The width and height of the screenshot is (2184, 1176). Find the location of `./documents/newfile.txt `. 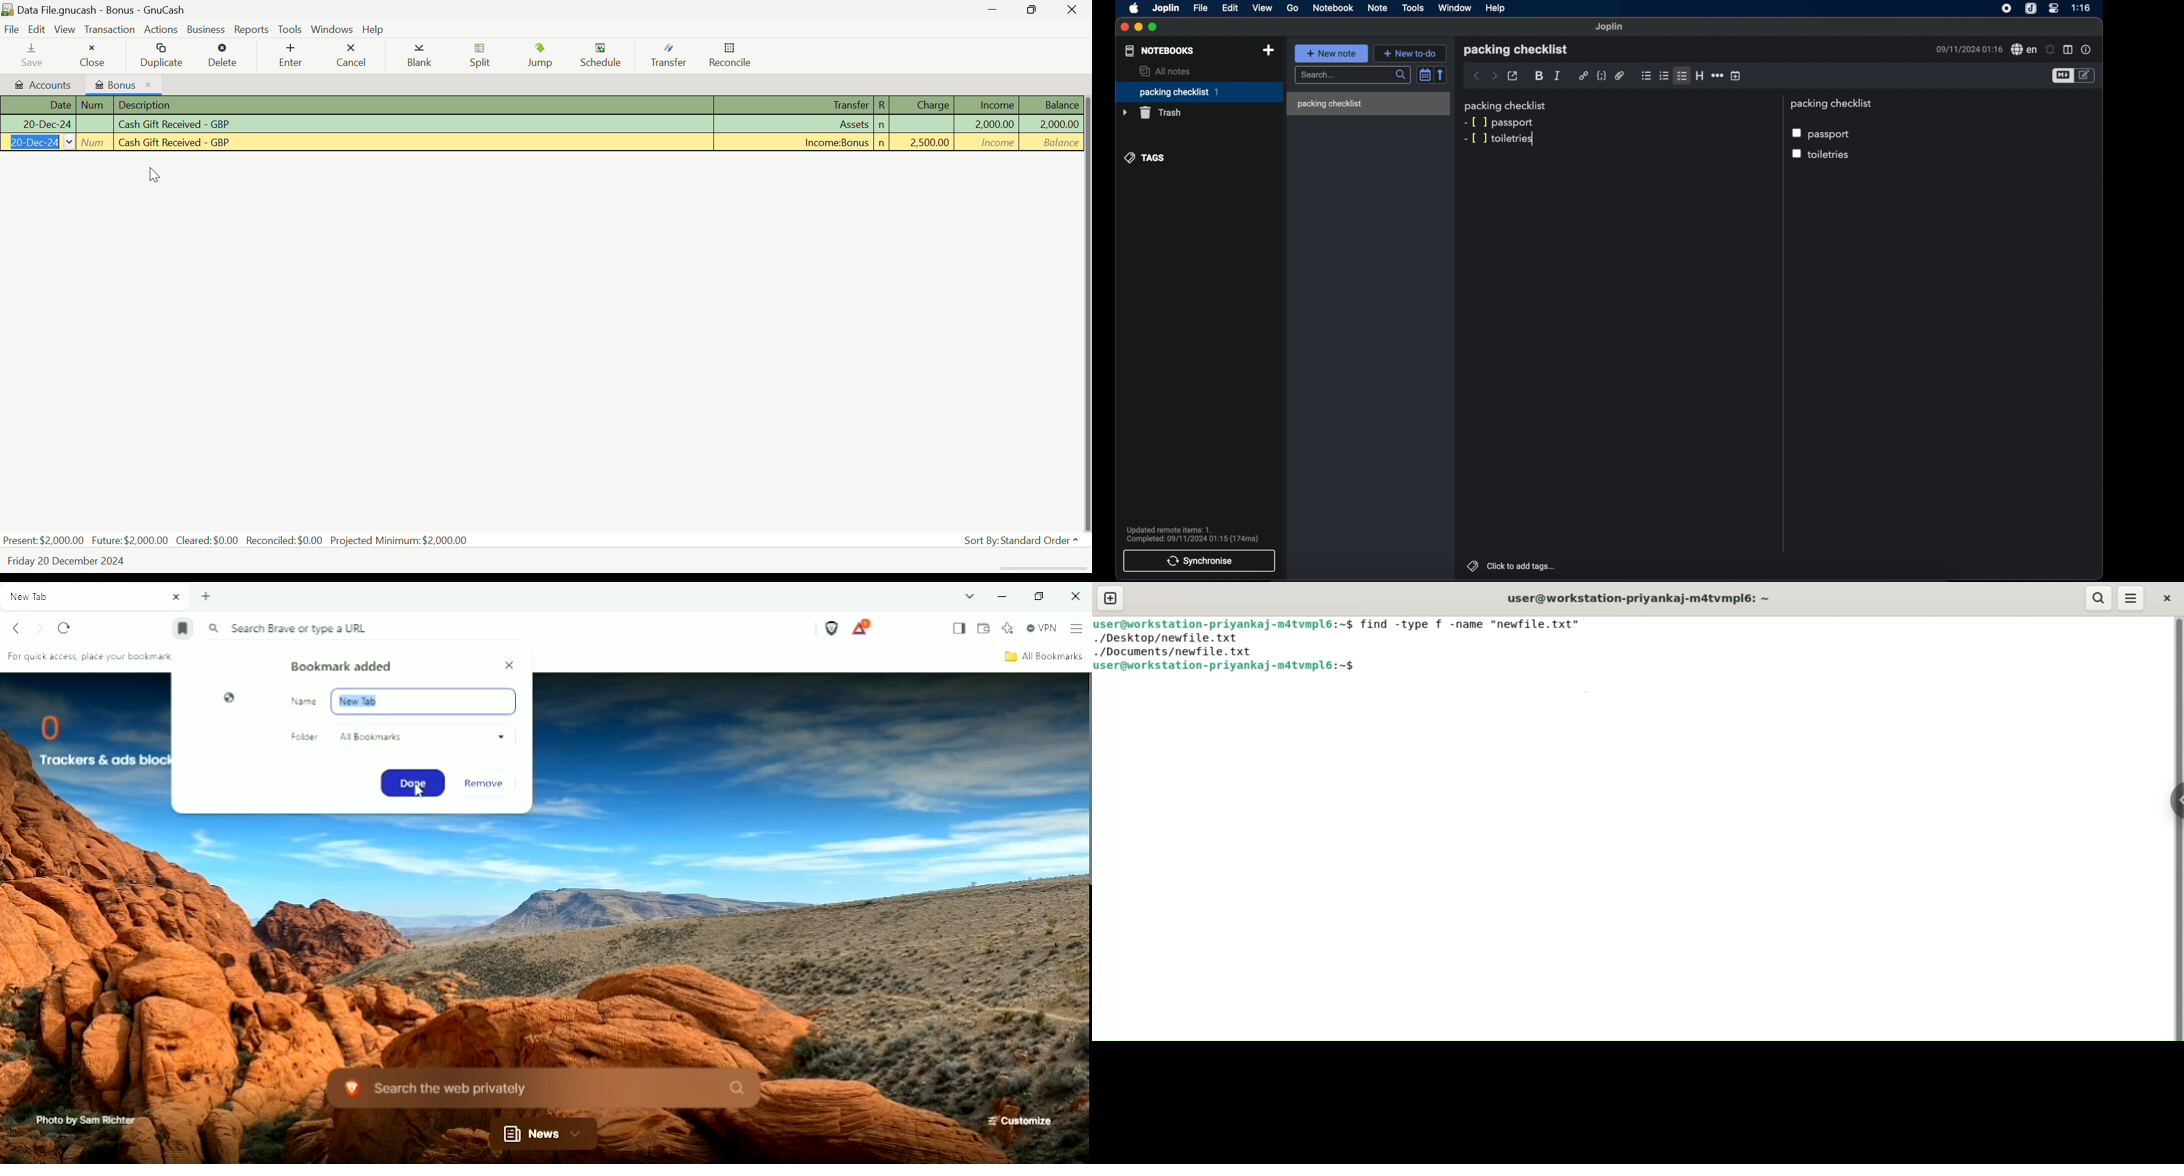

./documents/newfile.txt  is located at coordinates (1176, 654).